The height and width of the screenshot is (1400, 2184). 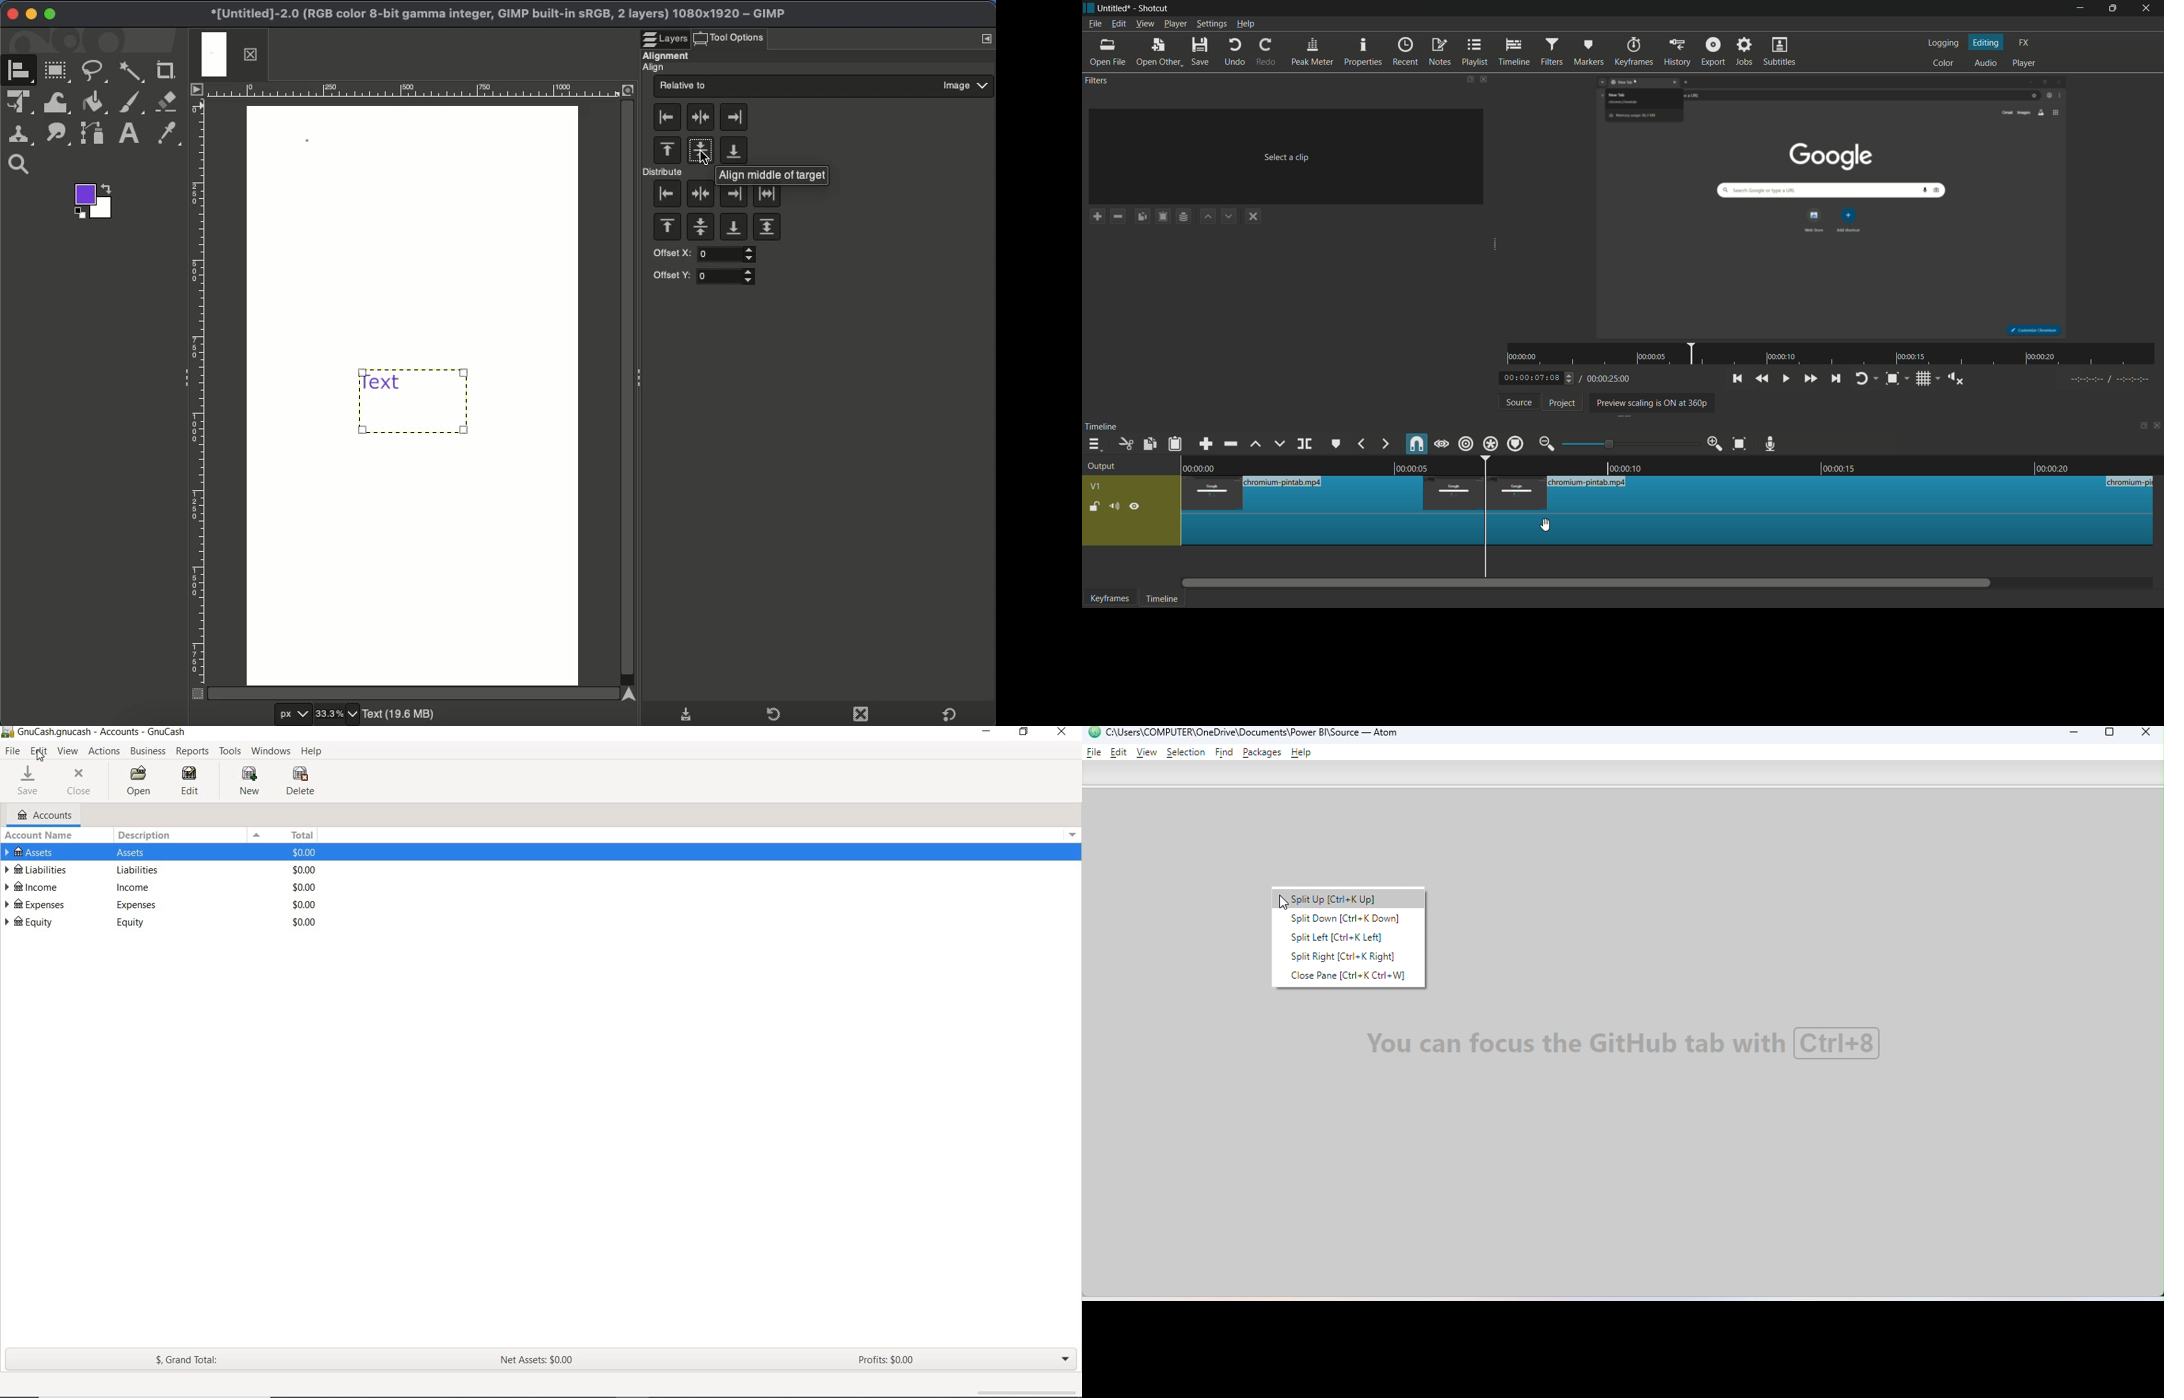 What do you see at coordinates (1225, 753) in the screenshot?
I see `Find` at bounding box center [1225, 753].